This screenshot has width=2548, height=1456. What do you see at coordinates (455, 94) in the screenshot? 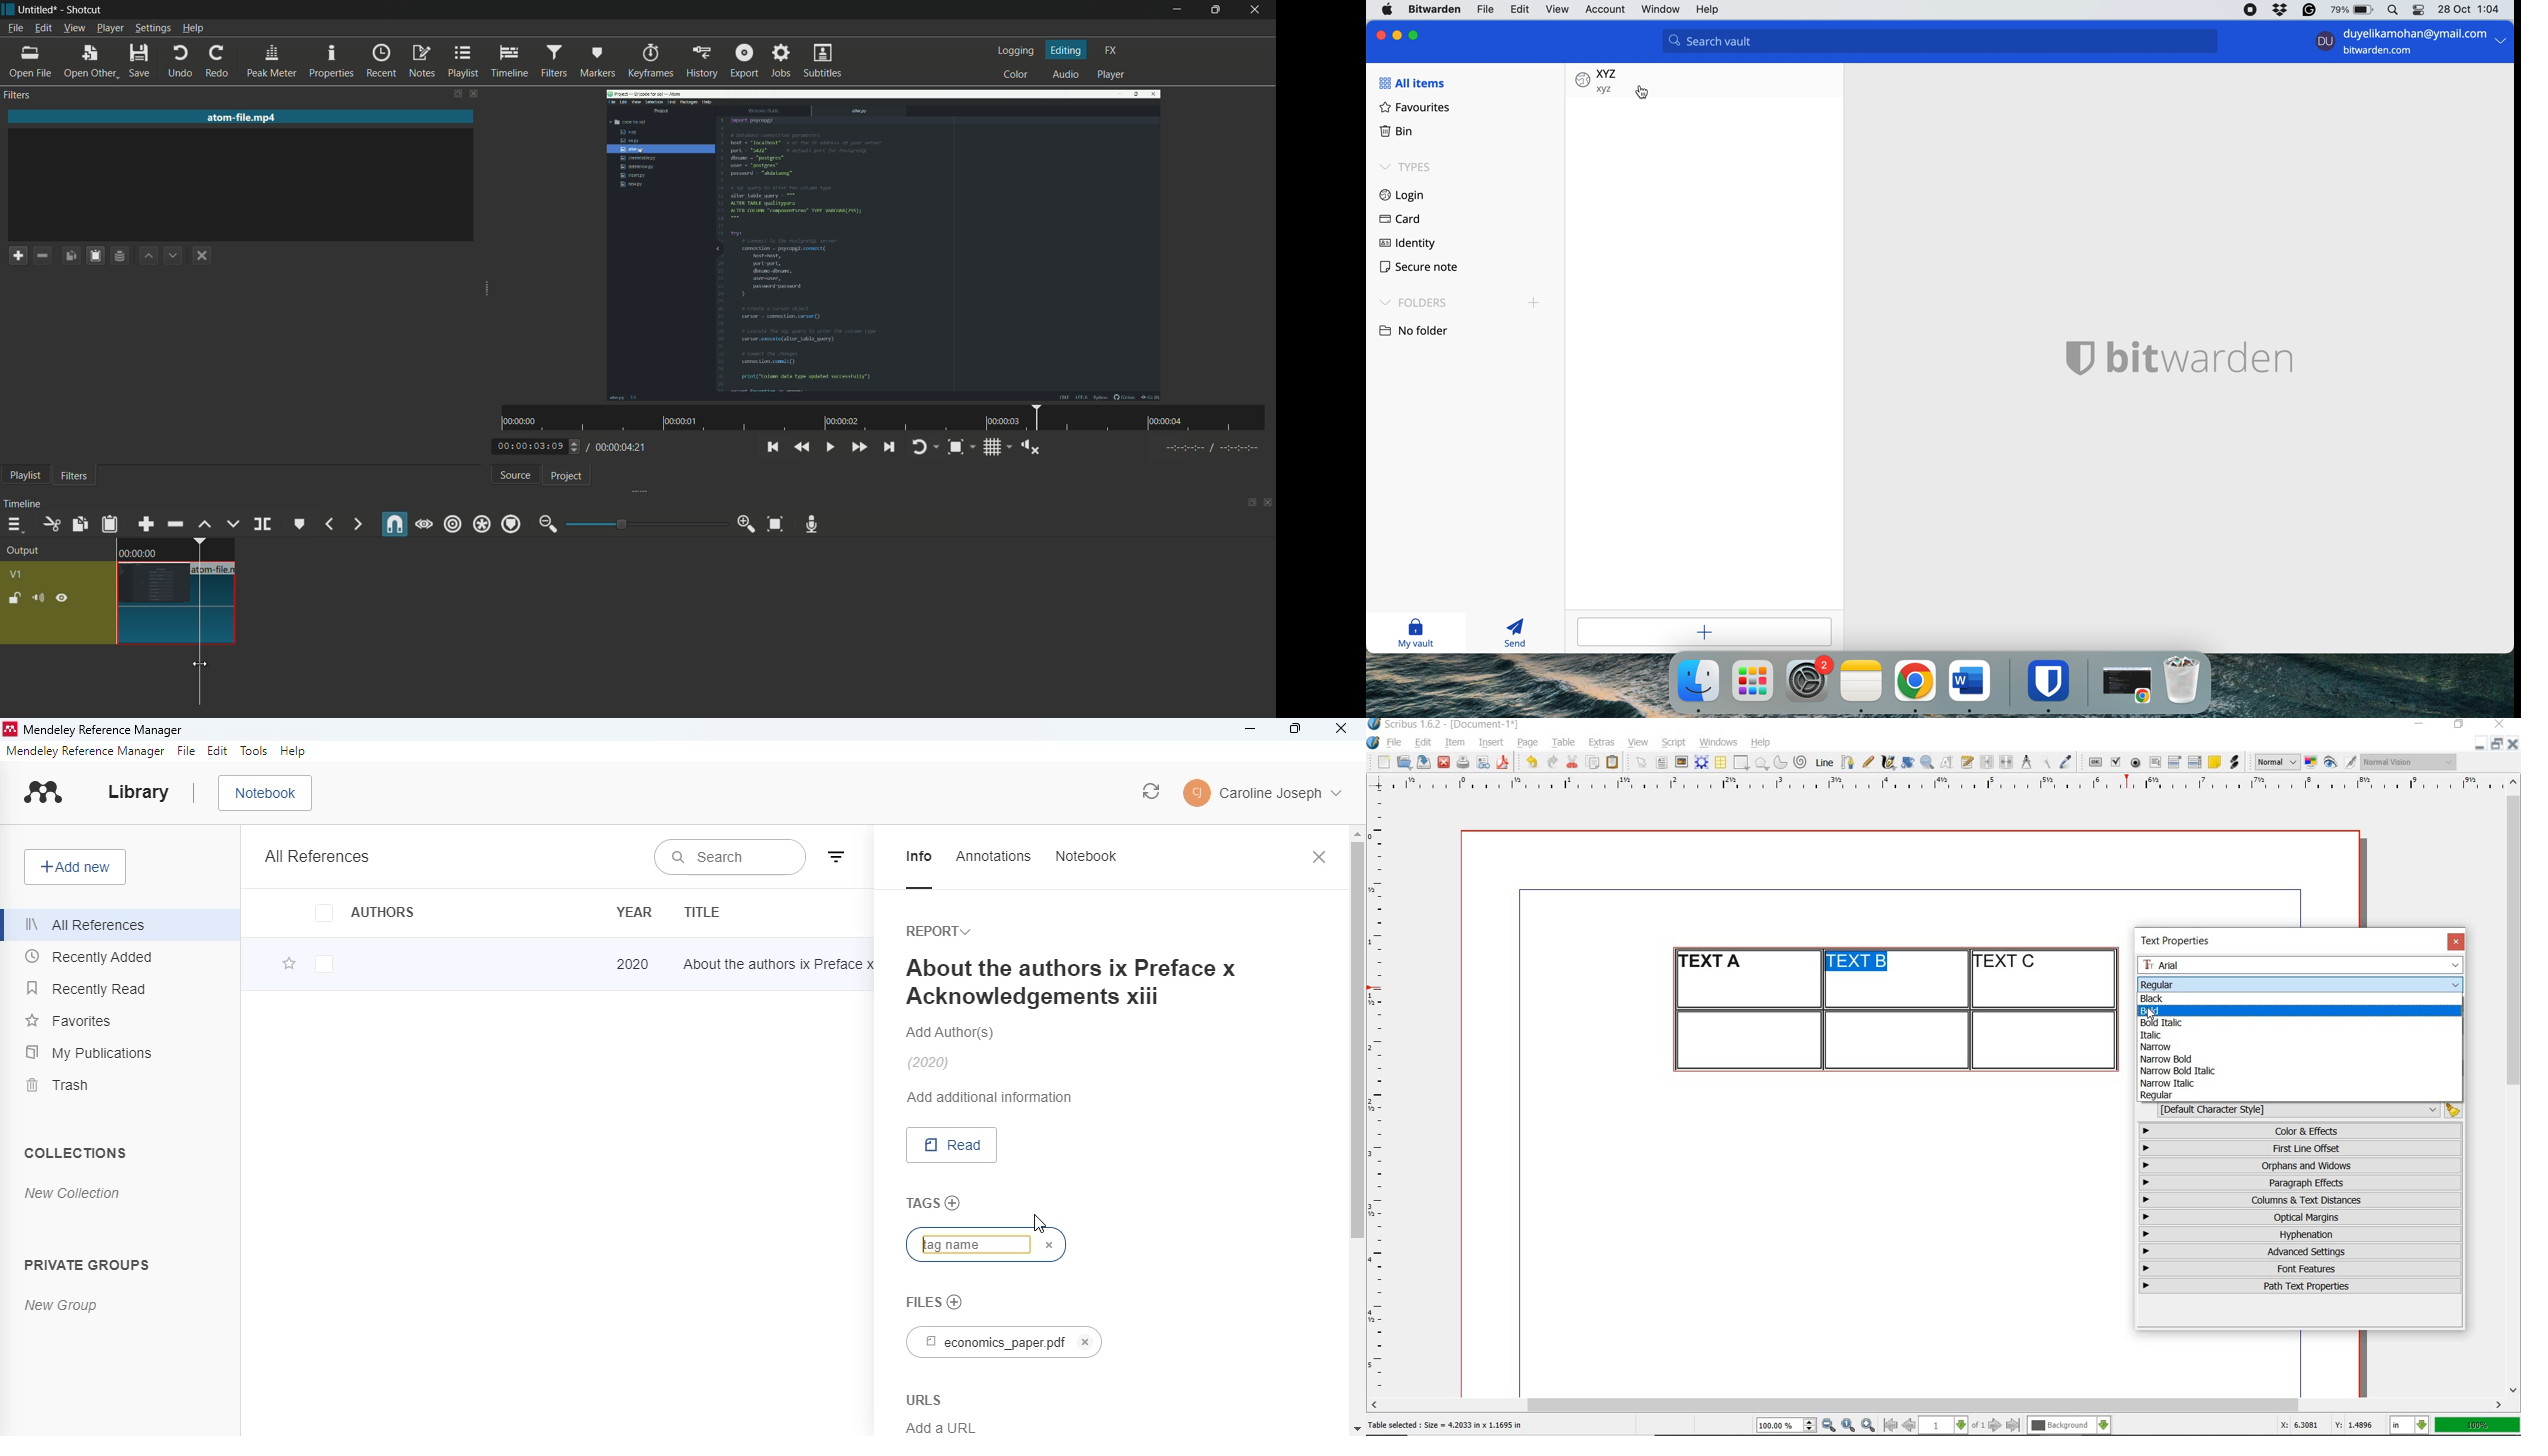
I see `change layout` at bounding box center [455, 94].